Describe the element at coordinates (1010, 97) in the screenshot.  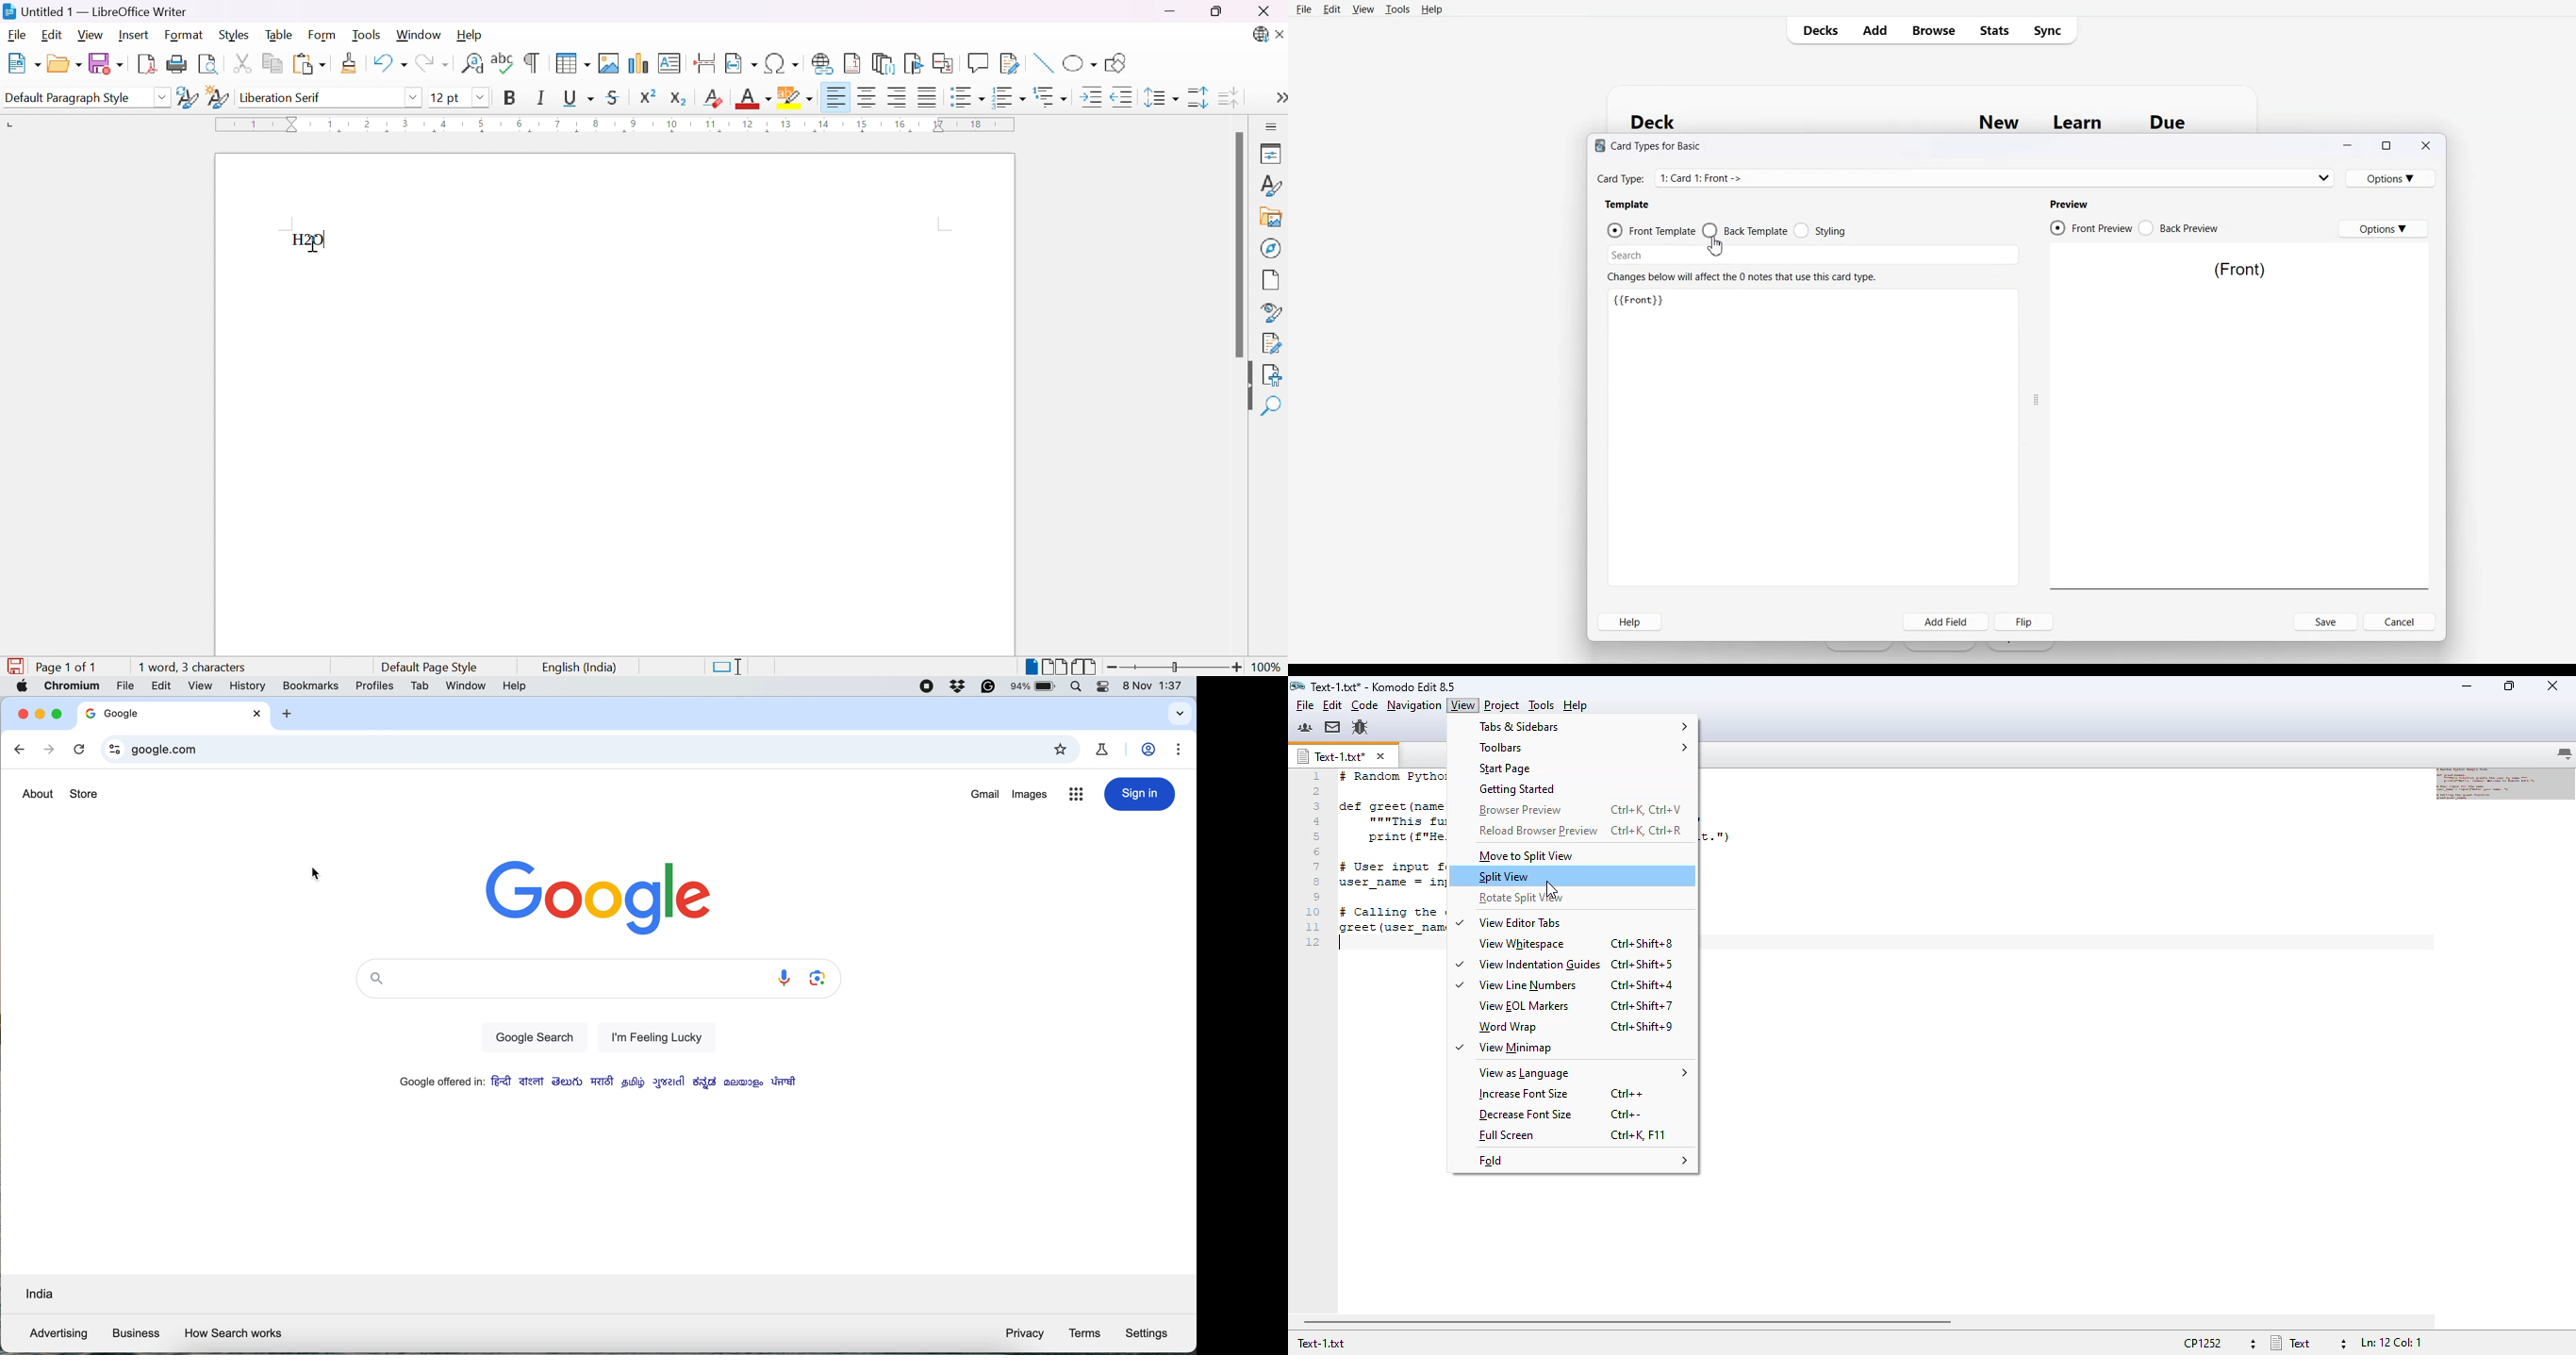
I see `Toggle ordered list` at that location.